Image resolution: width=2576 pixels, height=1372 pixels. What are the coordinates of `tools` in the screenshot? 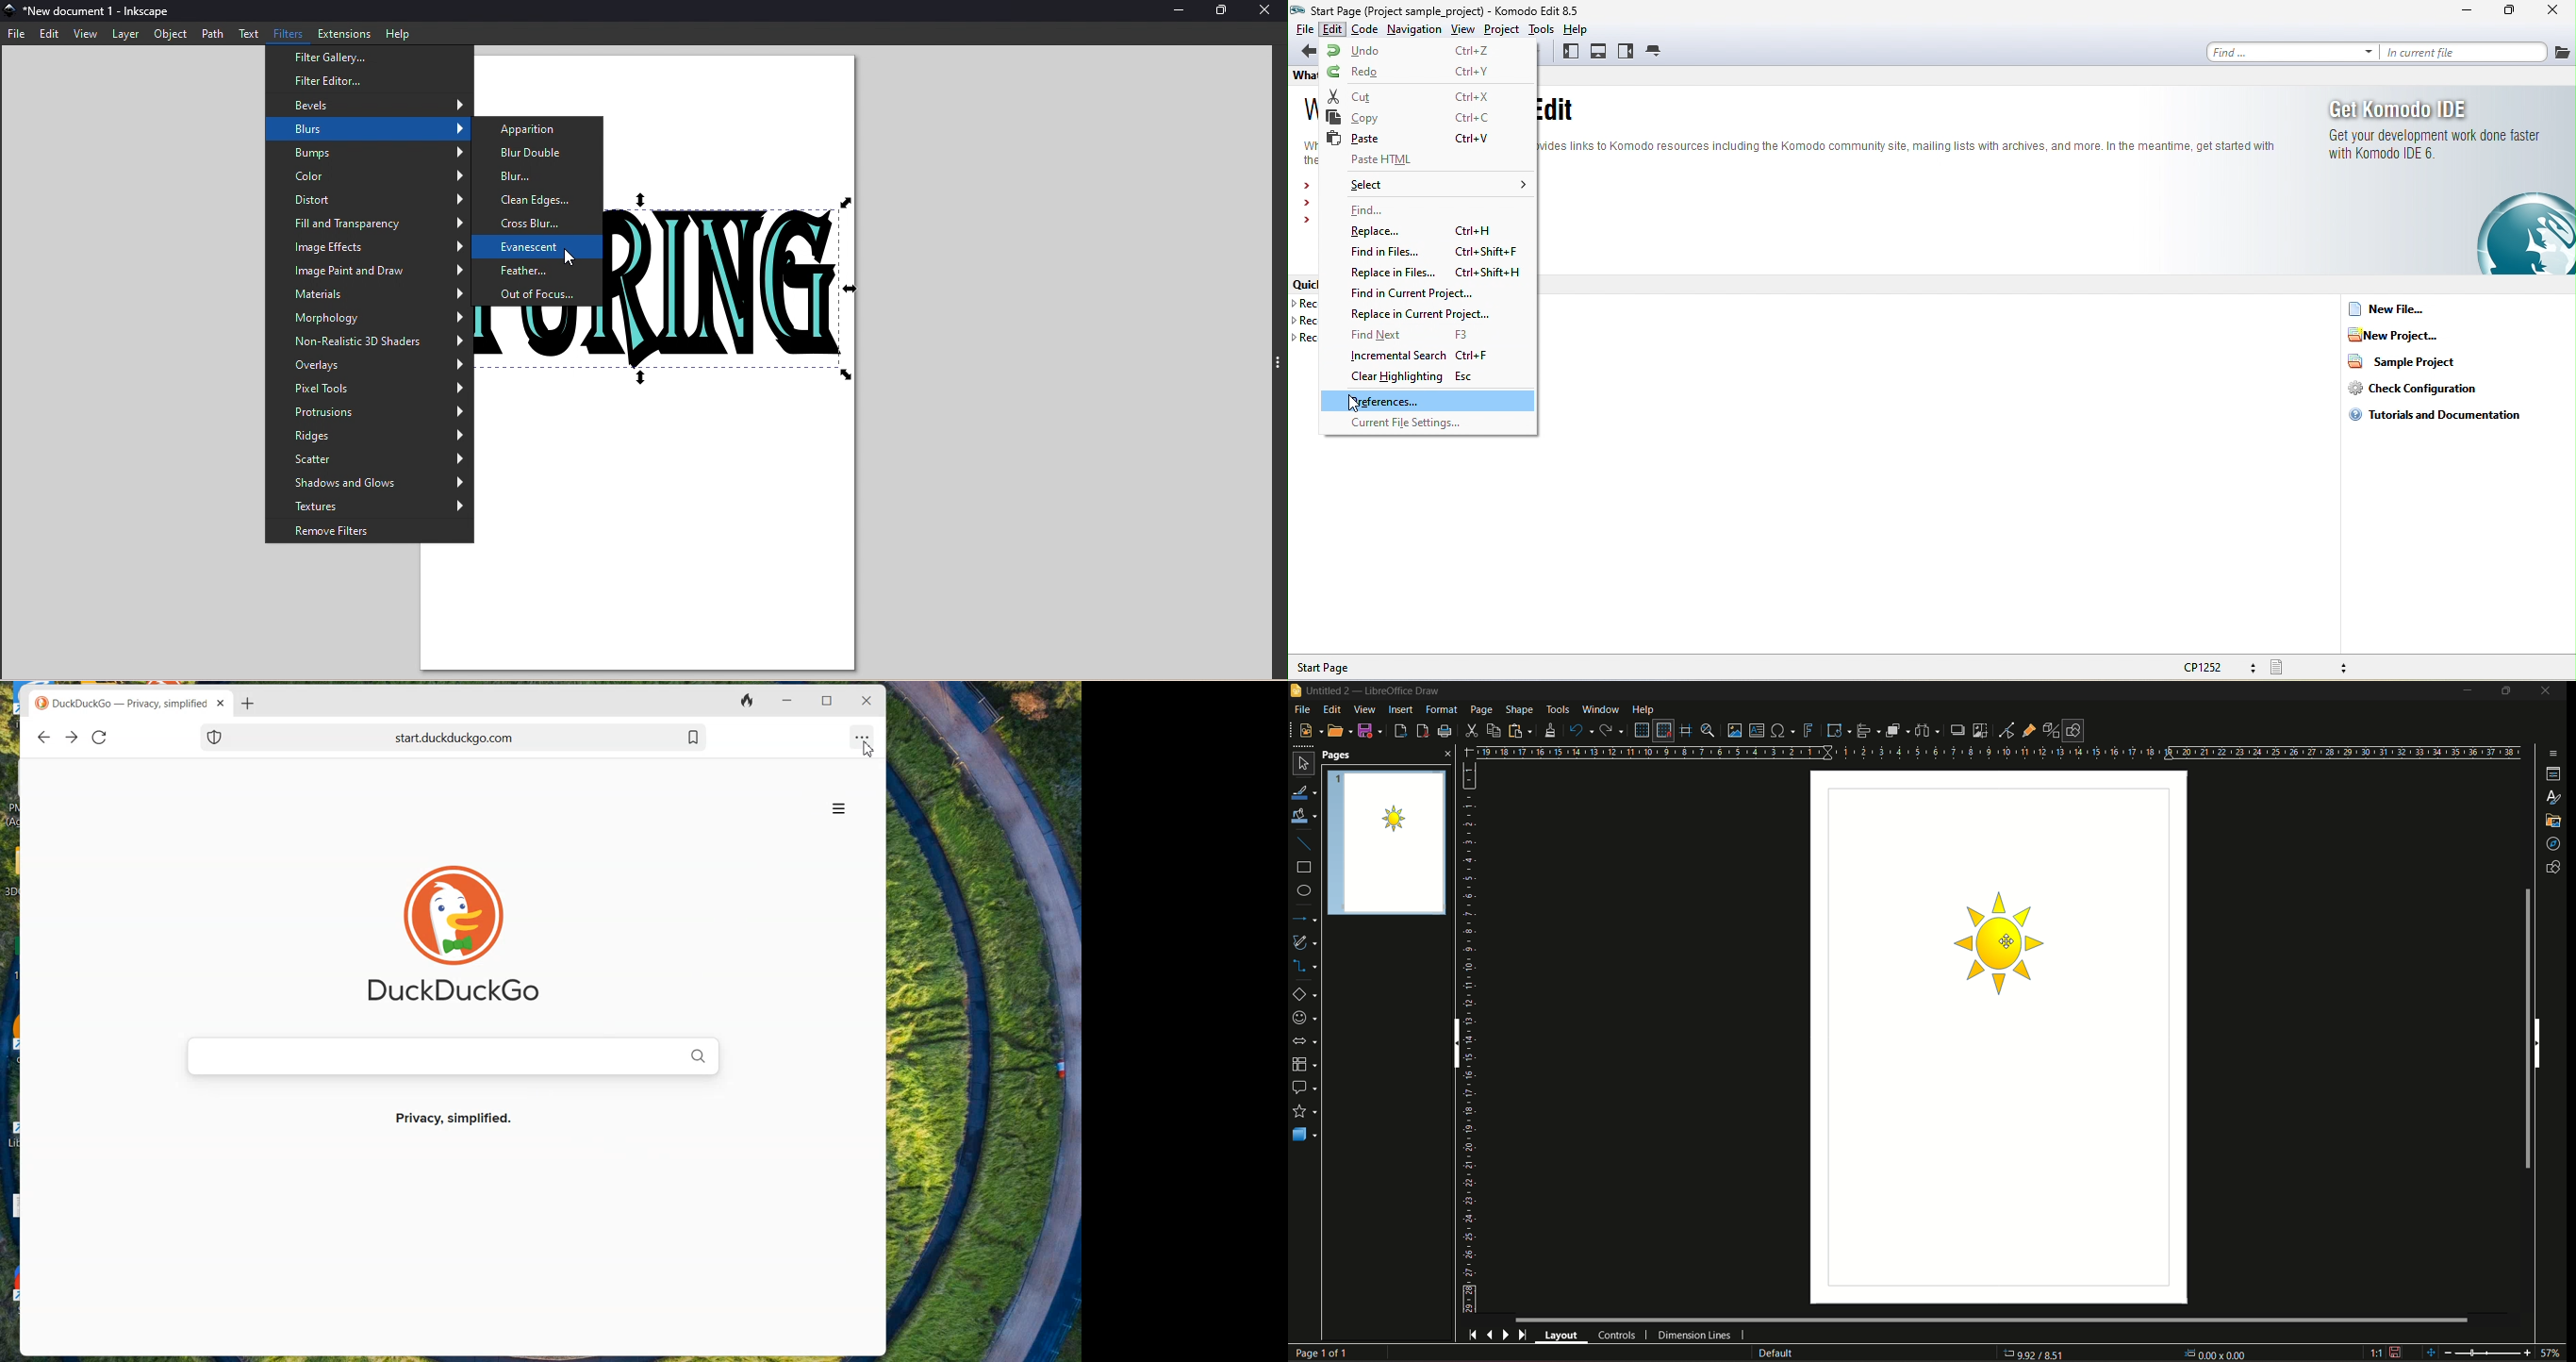 It's located at (1557, 710).